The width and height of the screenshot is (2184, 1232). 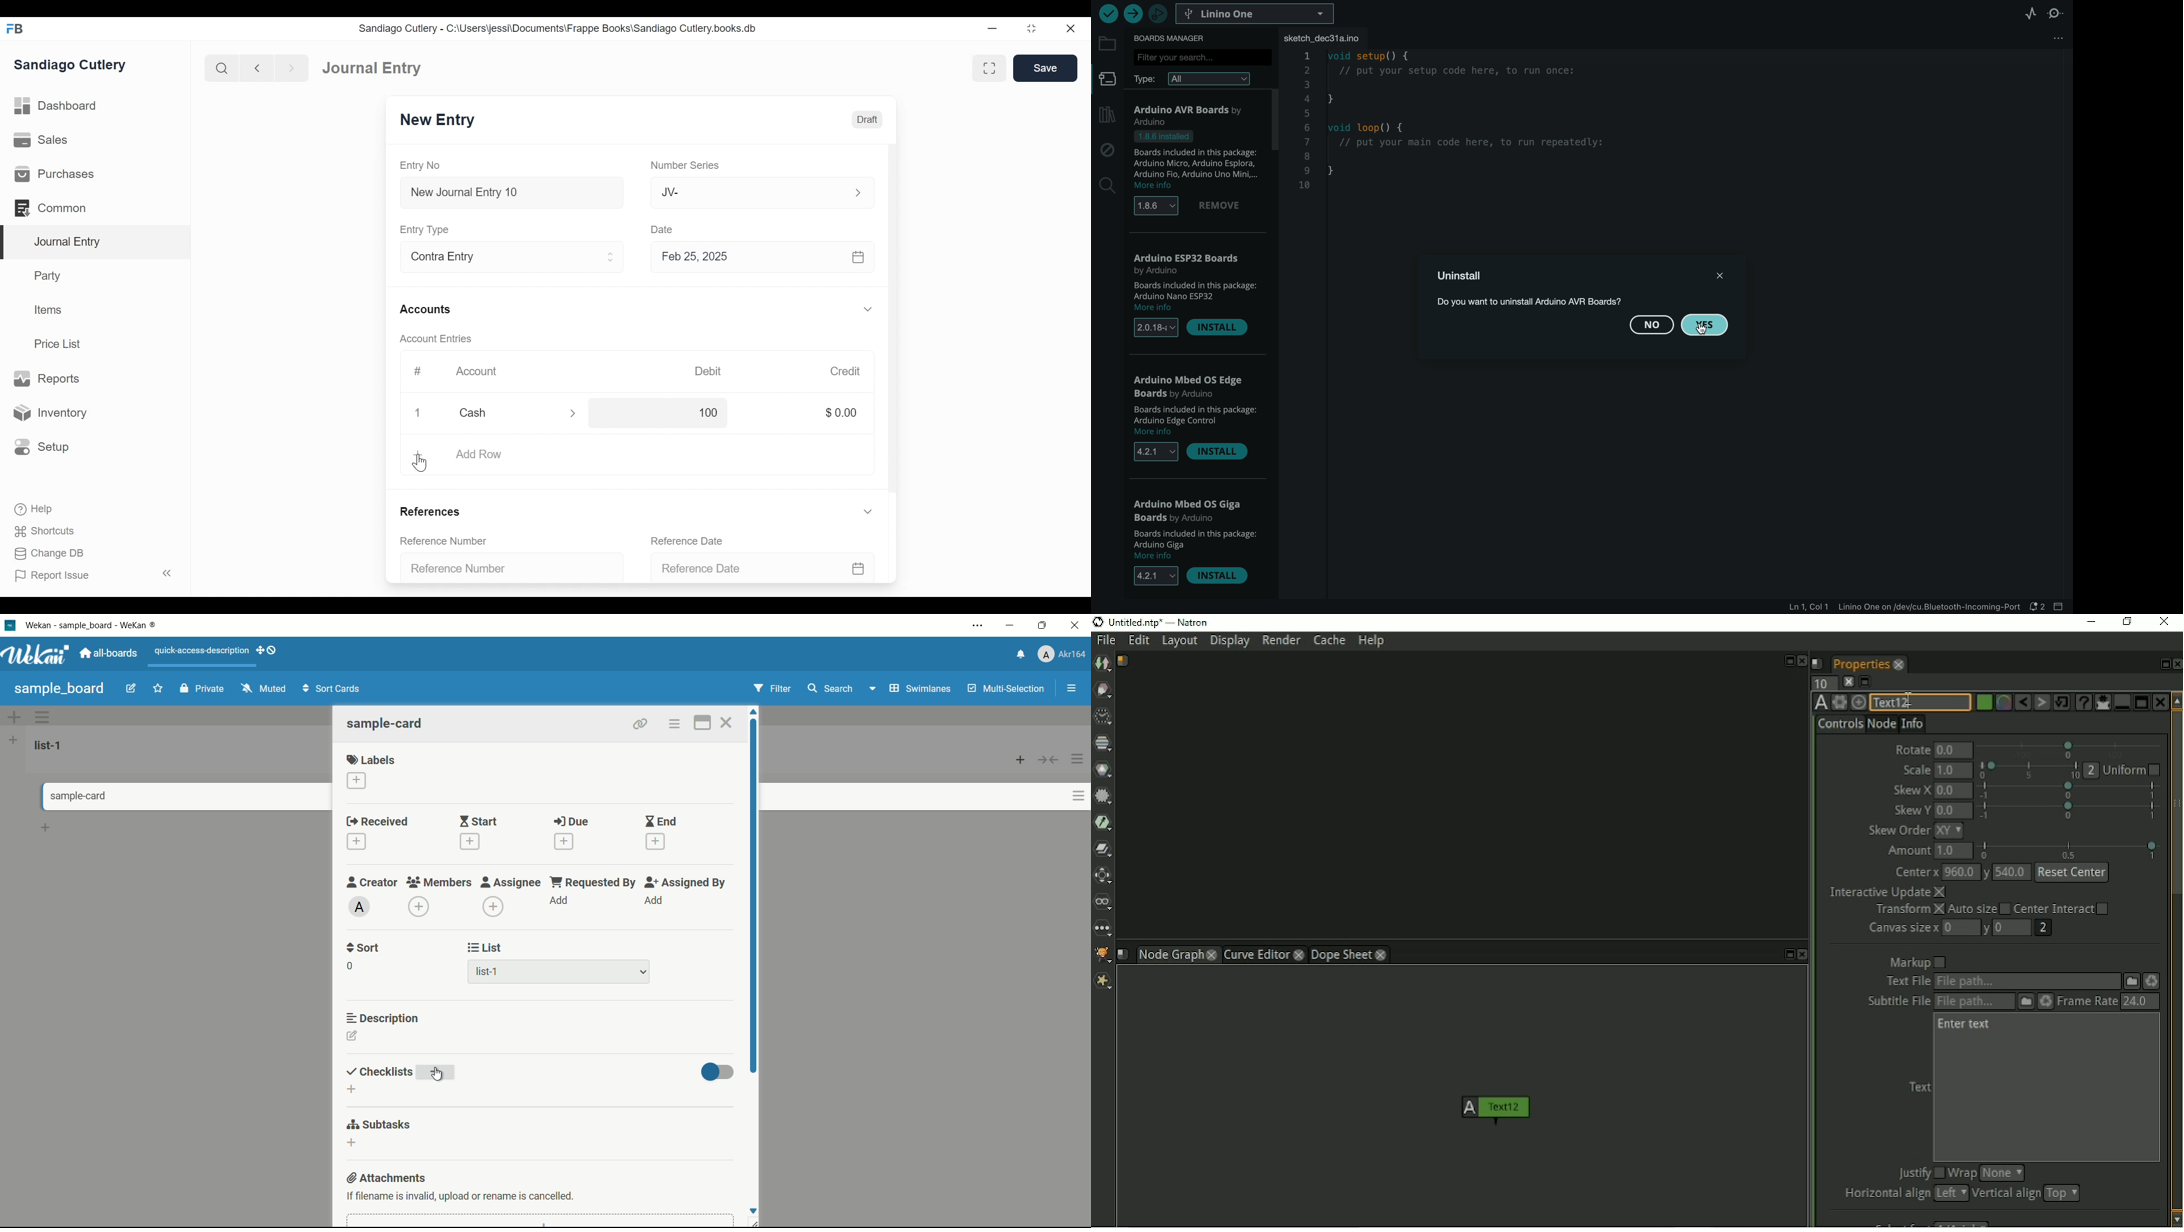 What do you see at coordinates (441, 1075) in the screenshot?
I see `cursor` at bounding box center [441, 1075].